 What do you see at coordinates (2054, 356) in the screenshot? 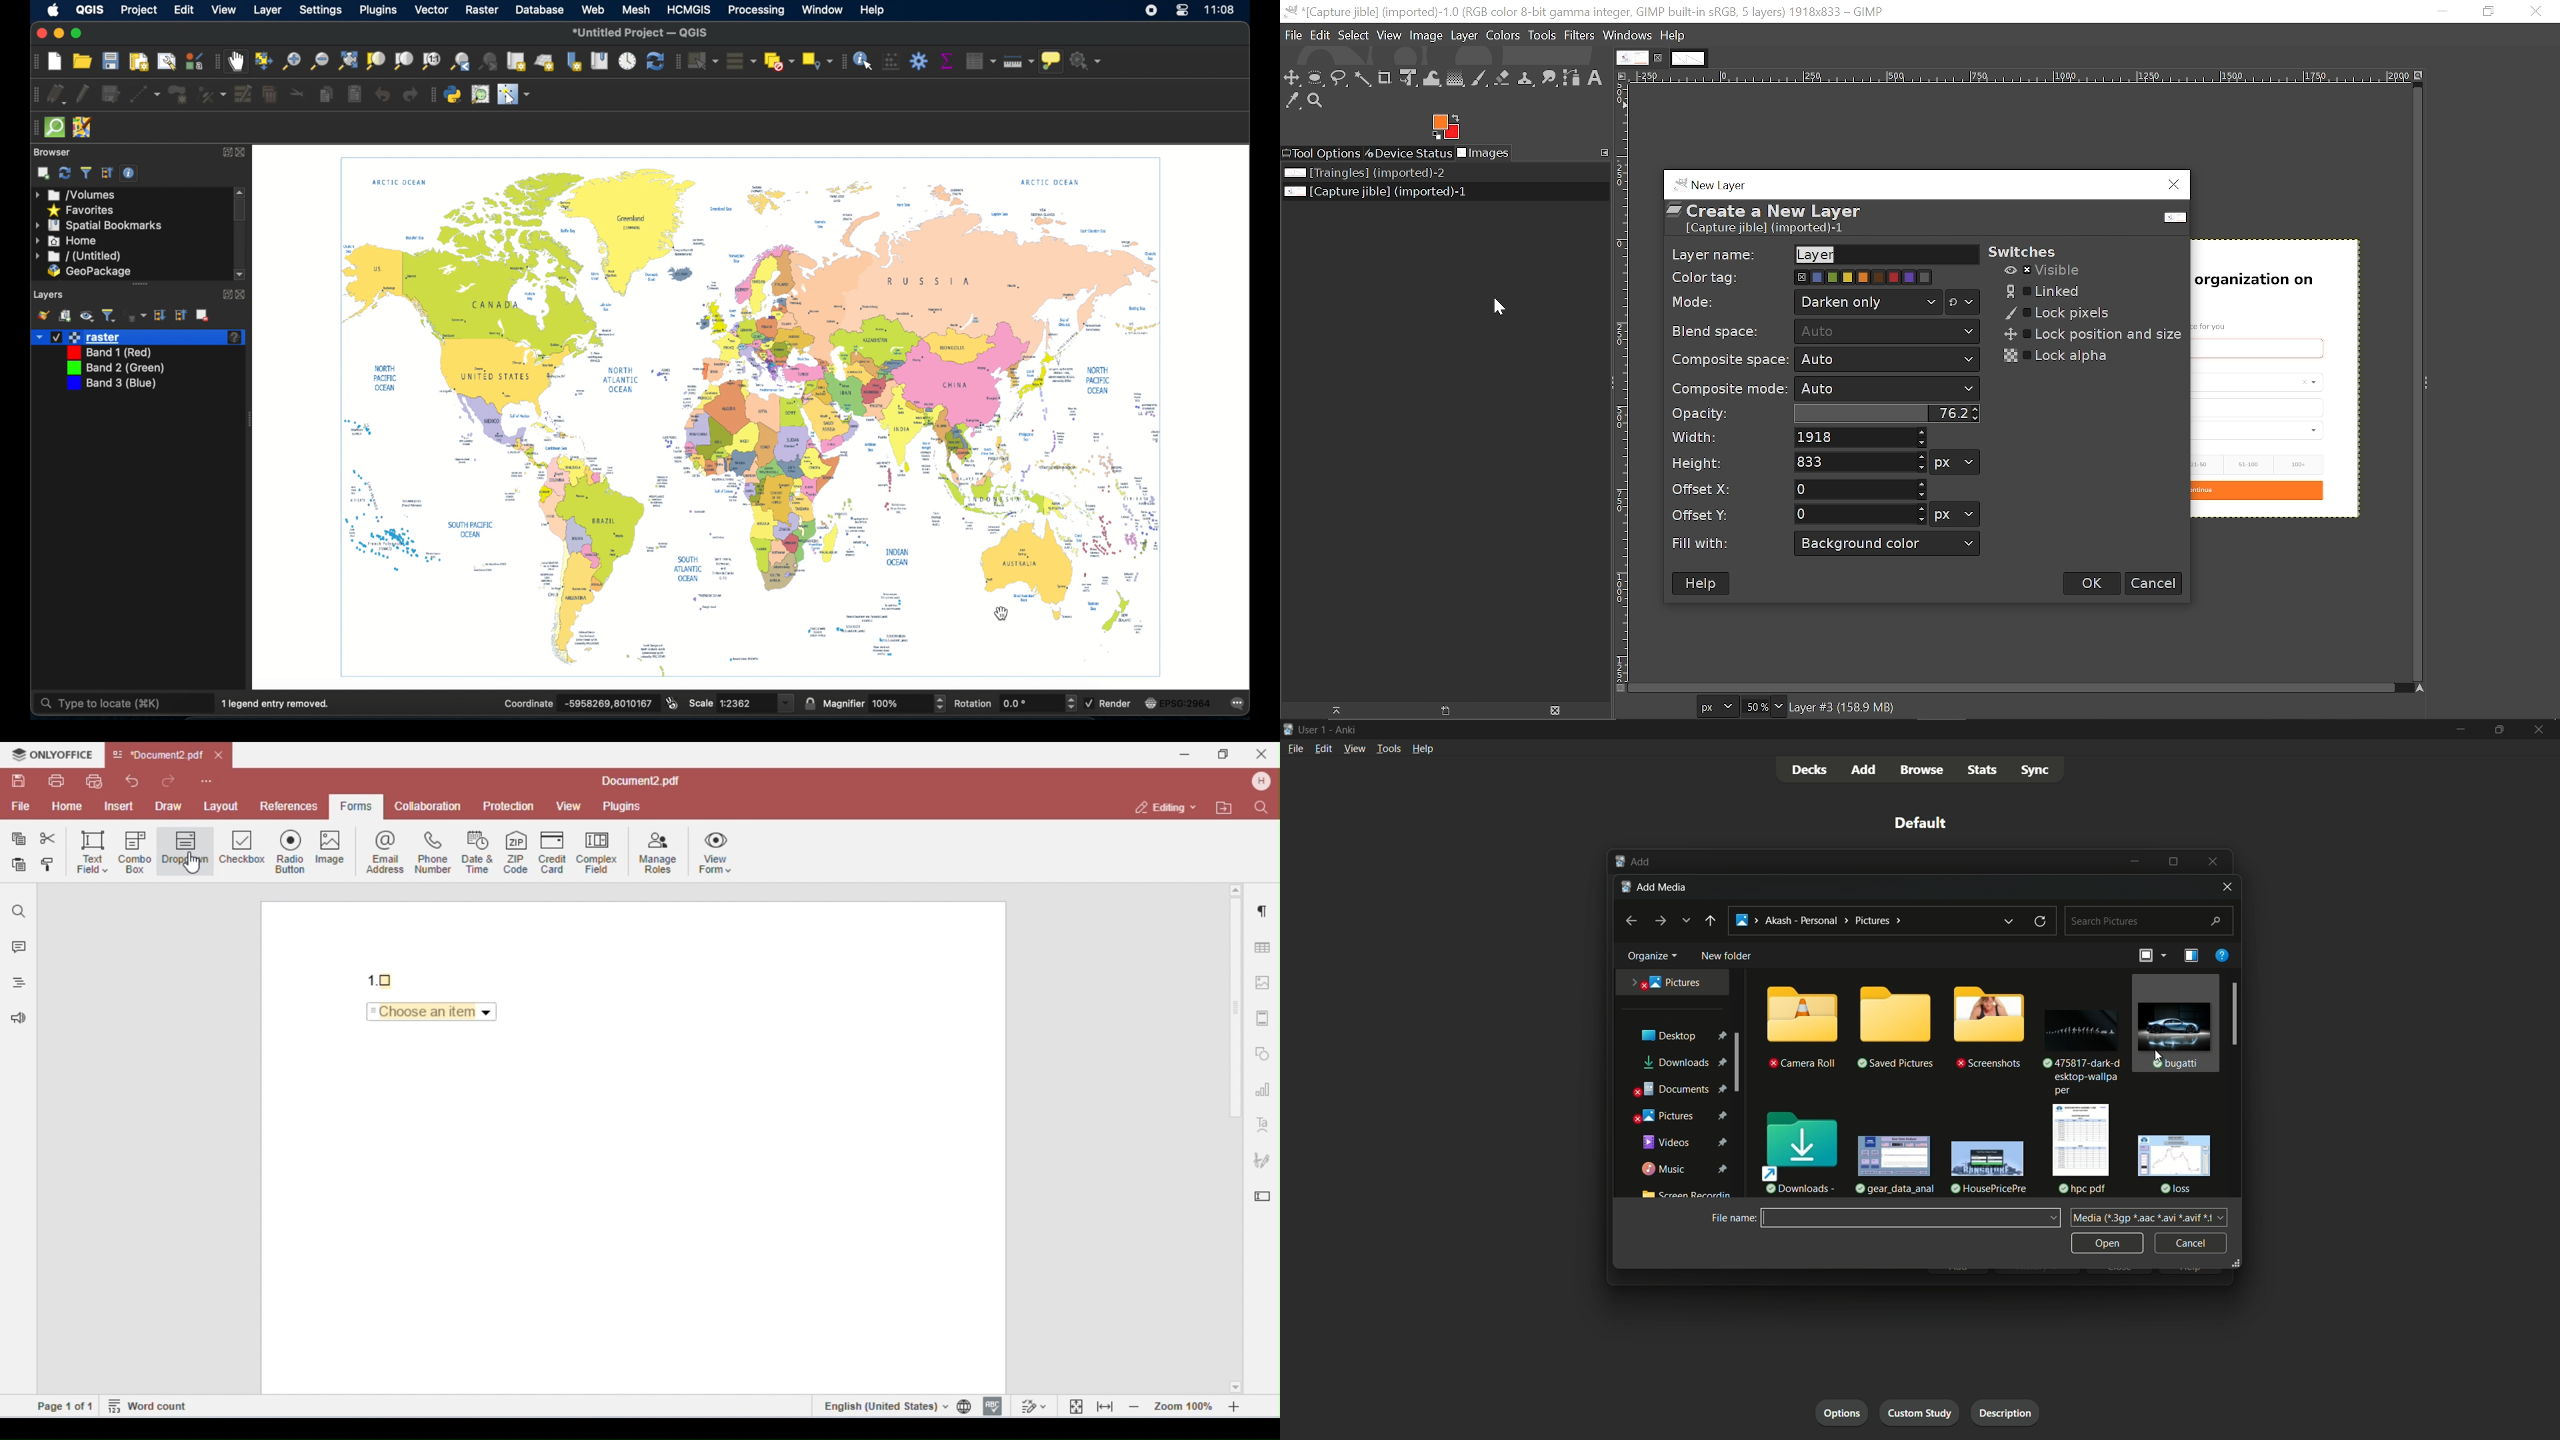
I see `Lock alpha` at bounding box center [2054, 356].